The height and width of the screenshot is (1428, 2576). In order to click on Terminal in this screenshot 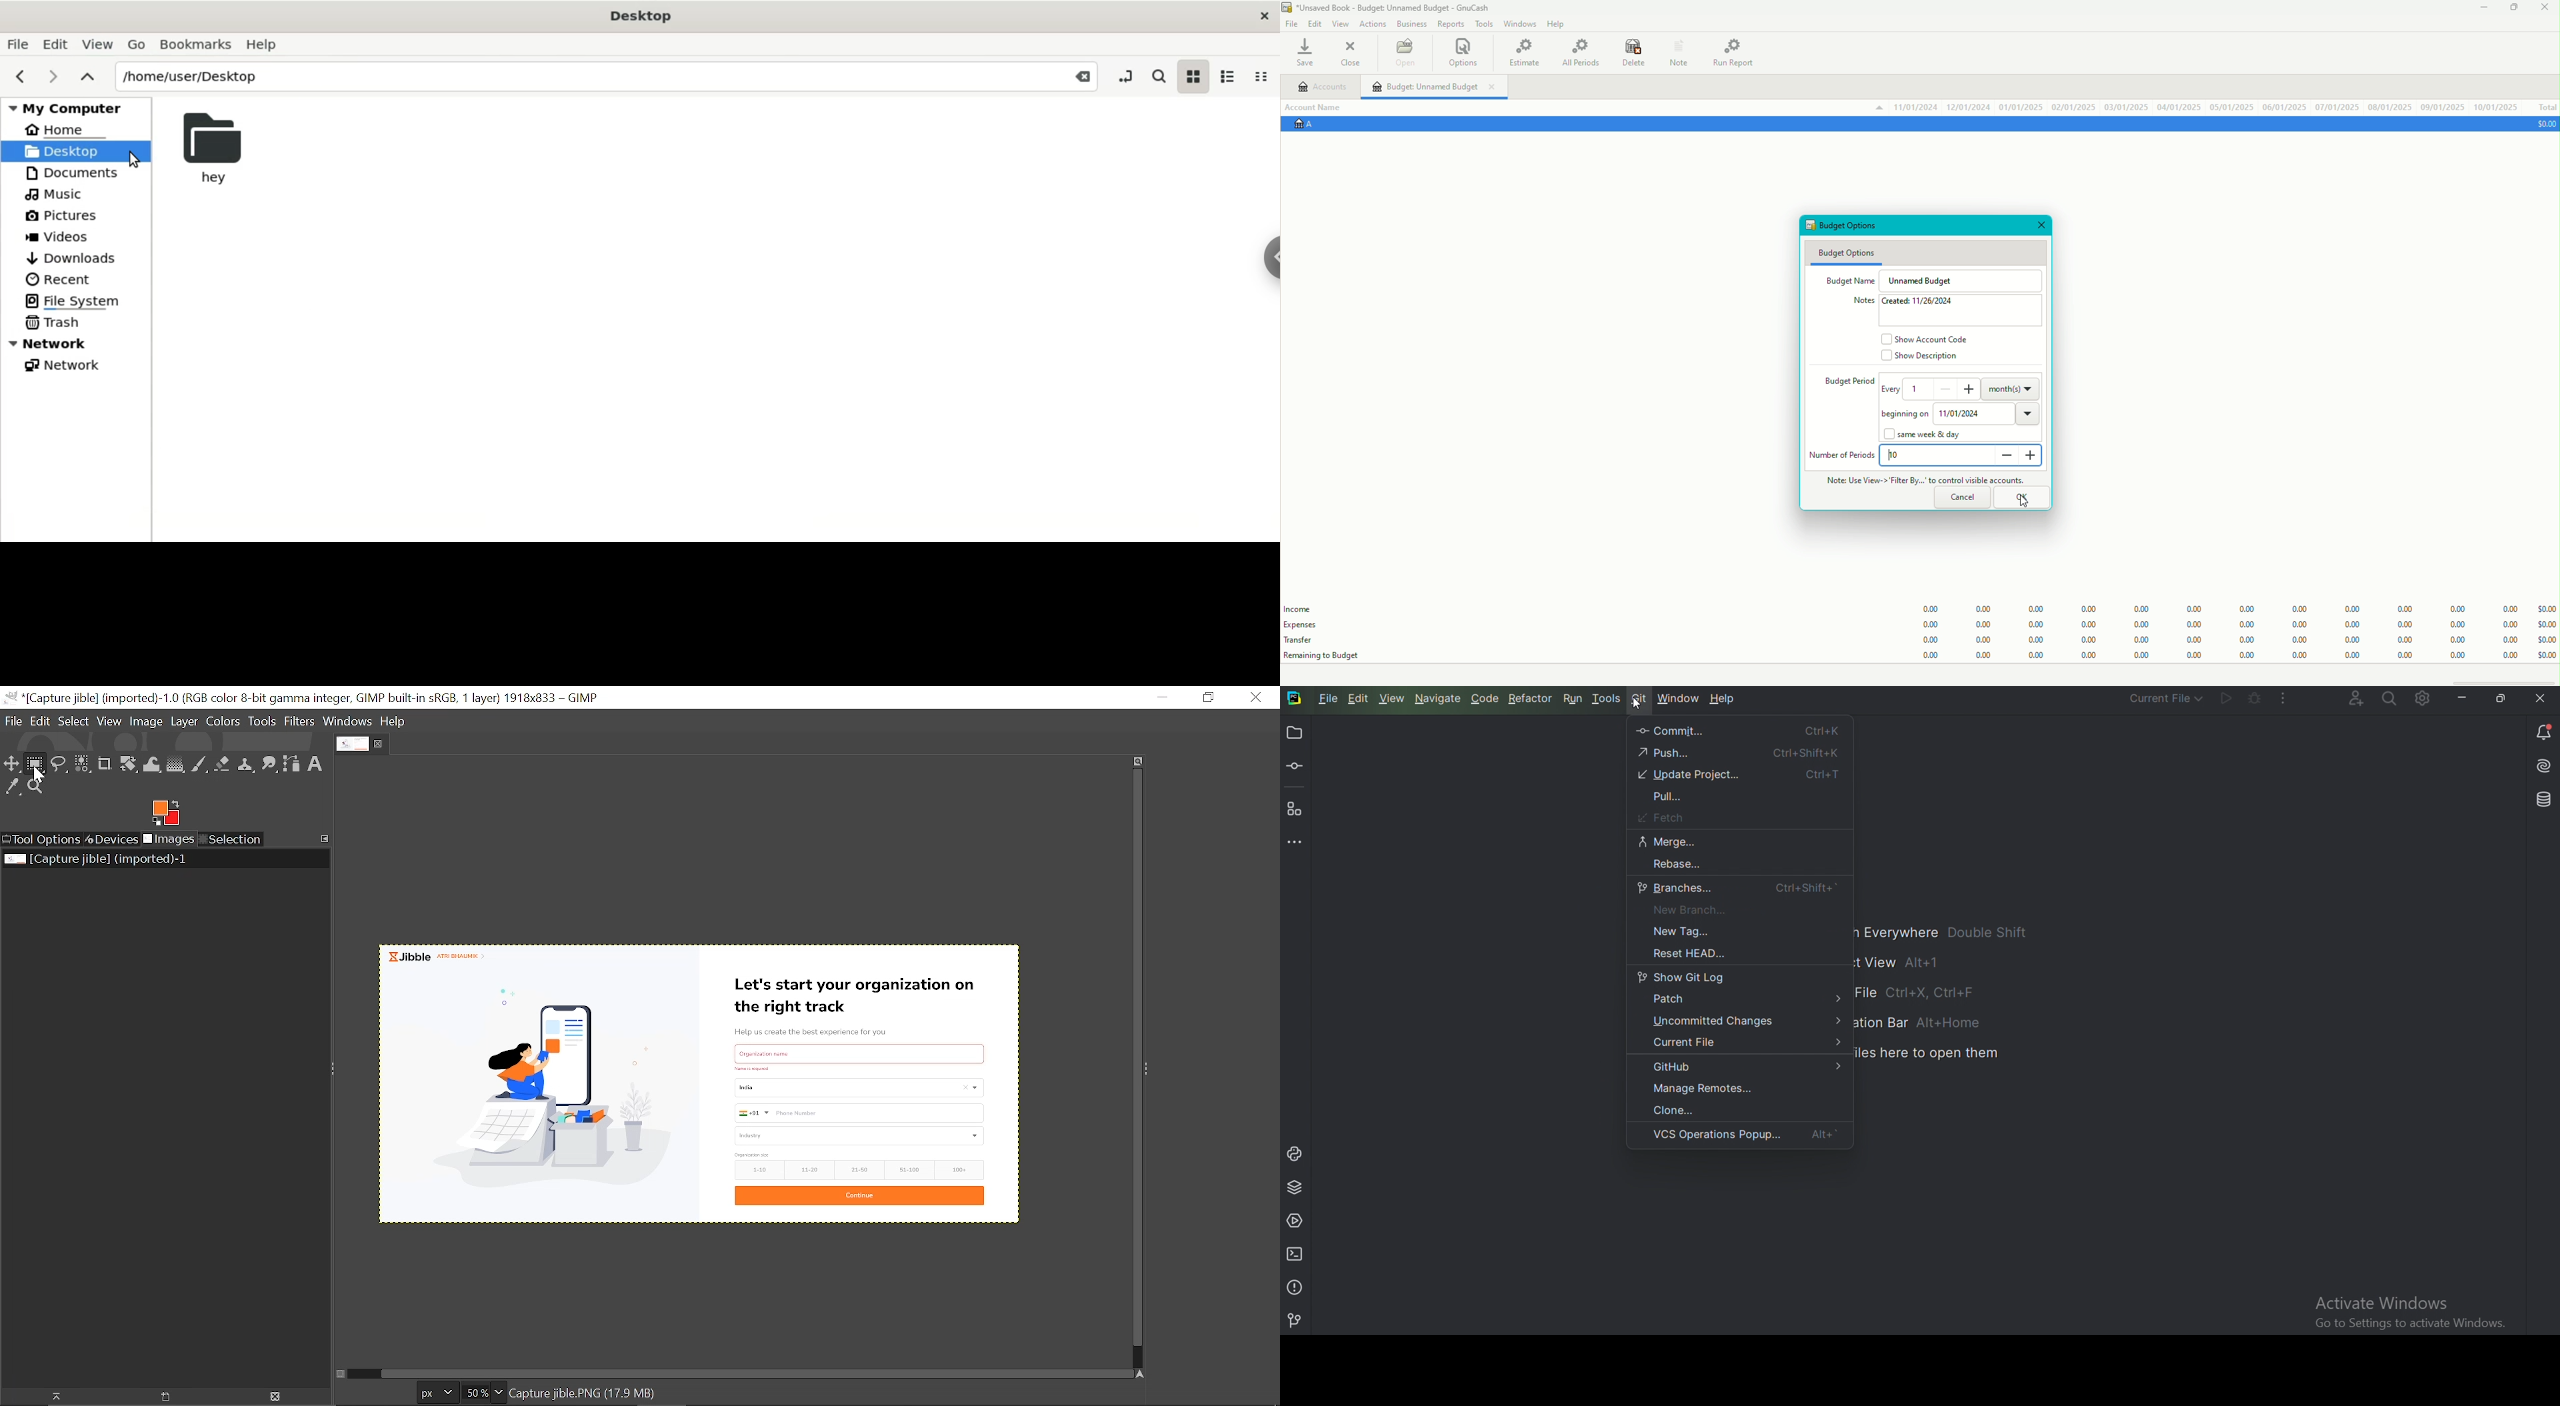, I will do `click(1297, 1254)`.